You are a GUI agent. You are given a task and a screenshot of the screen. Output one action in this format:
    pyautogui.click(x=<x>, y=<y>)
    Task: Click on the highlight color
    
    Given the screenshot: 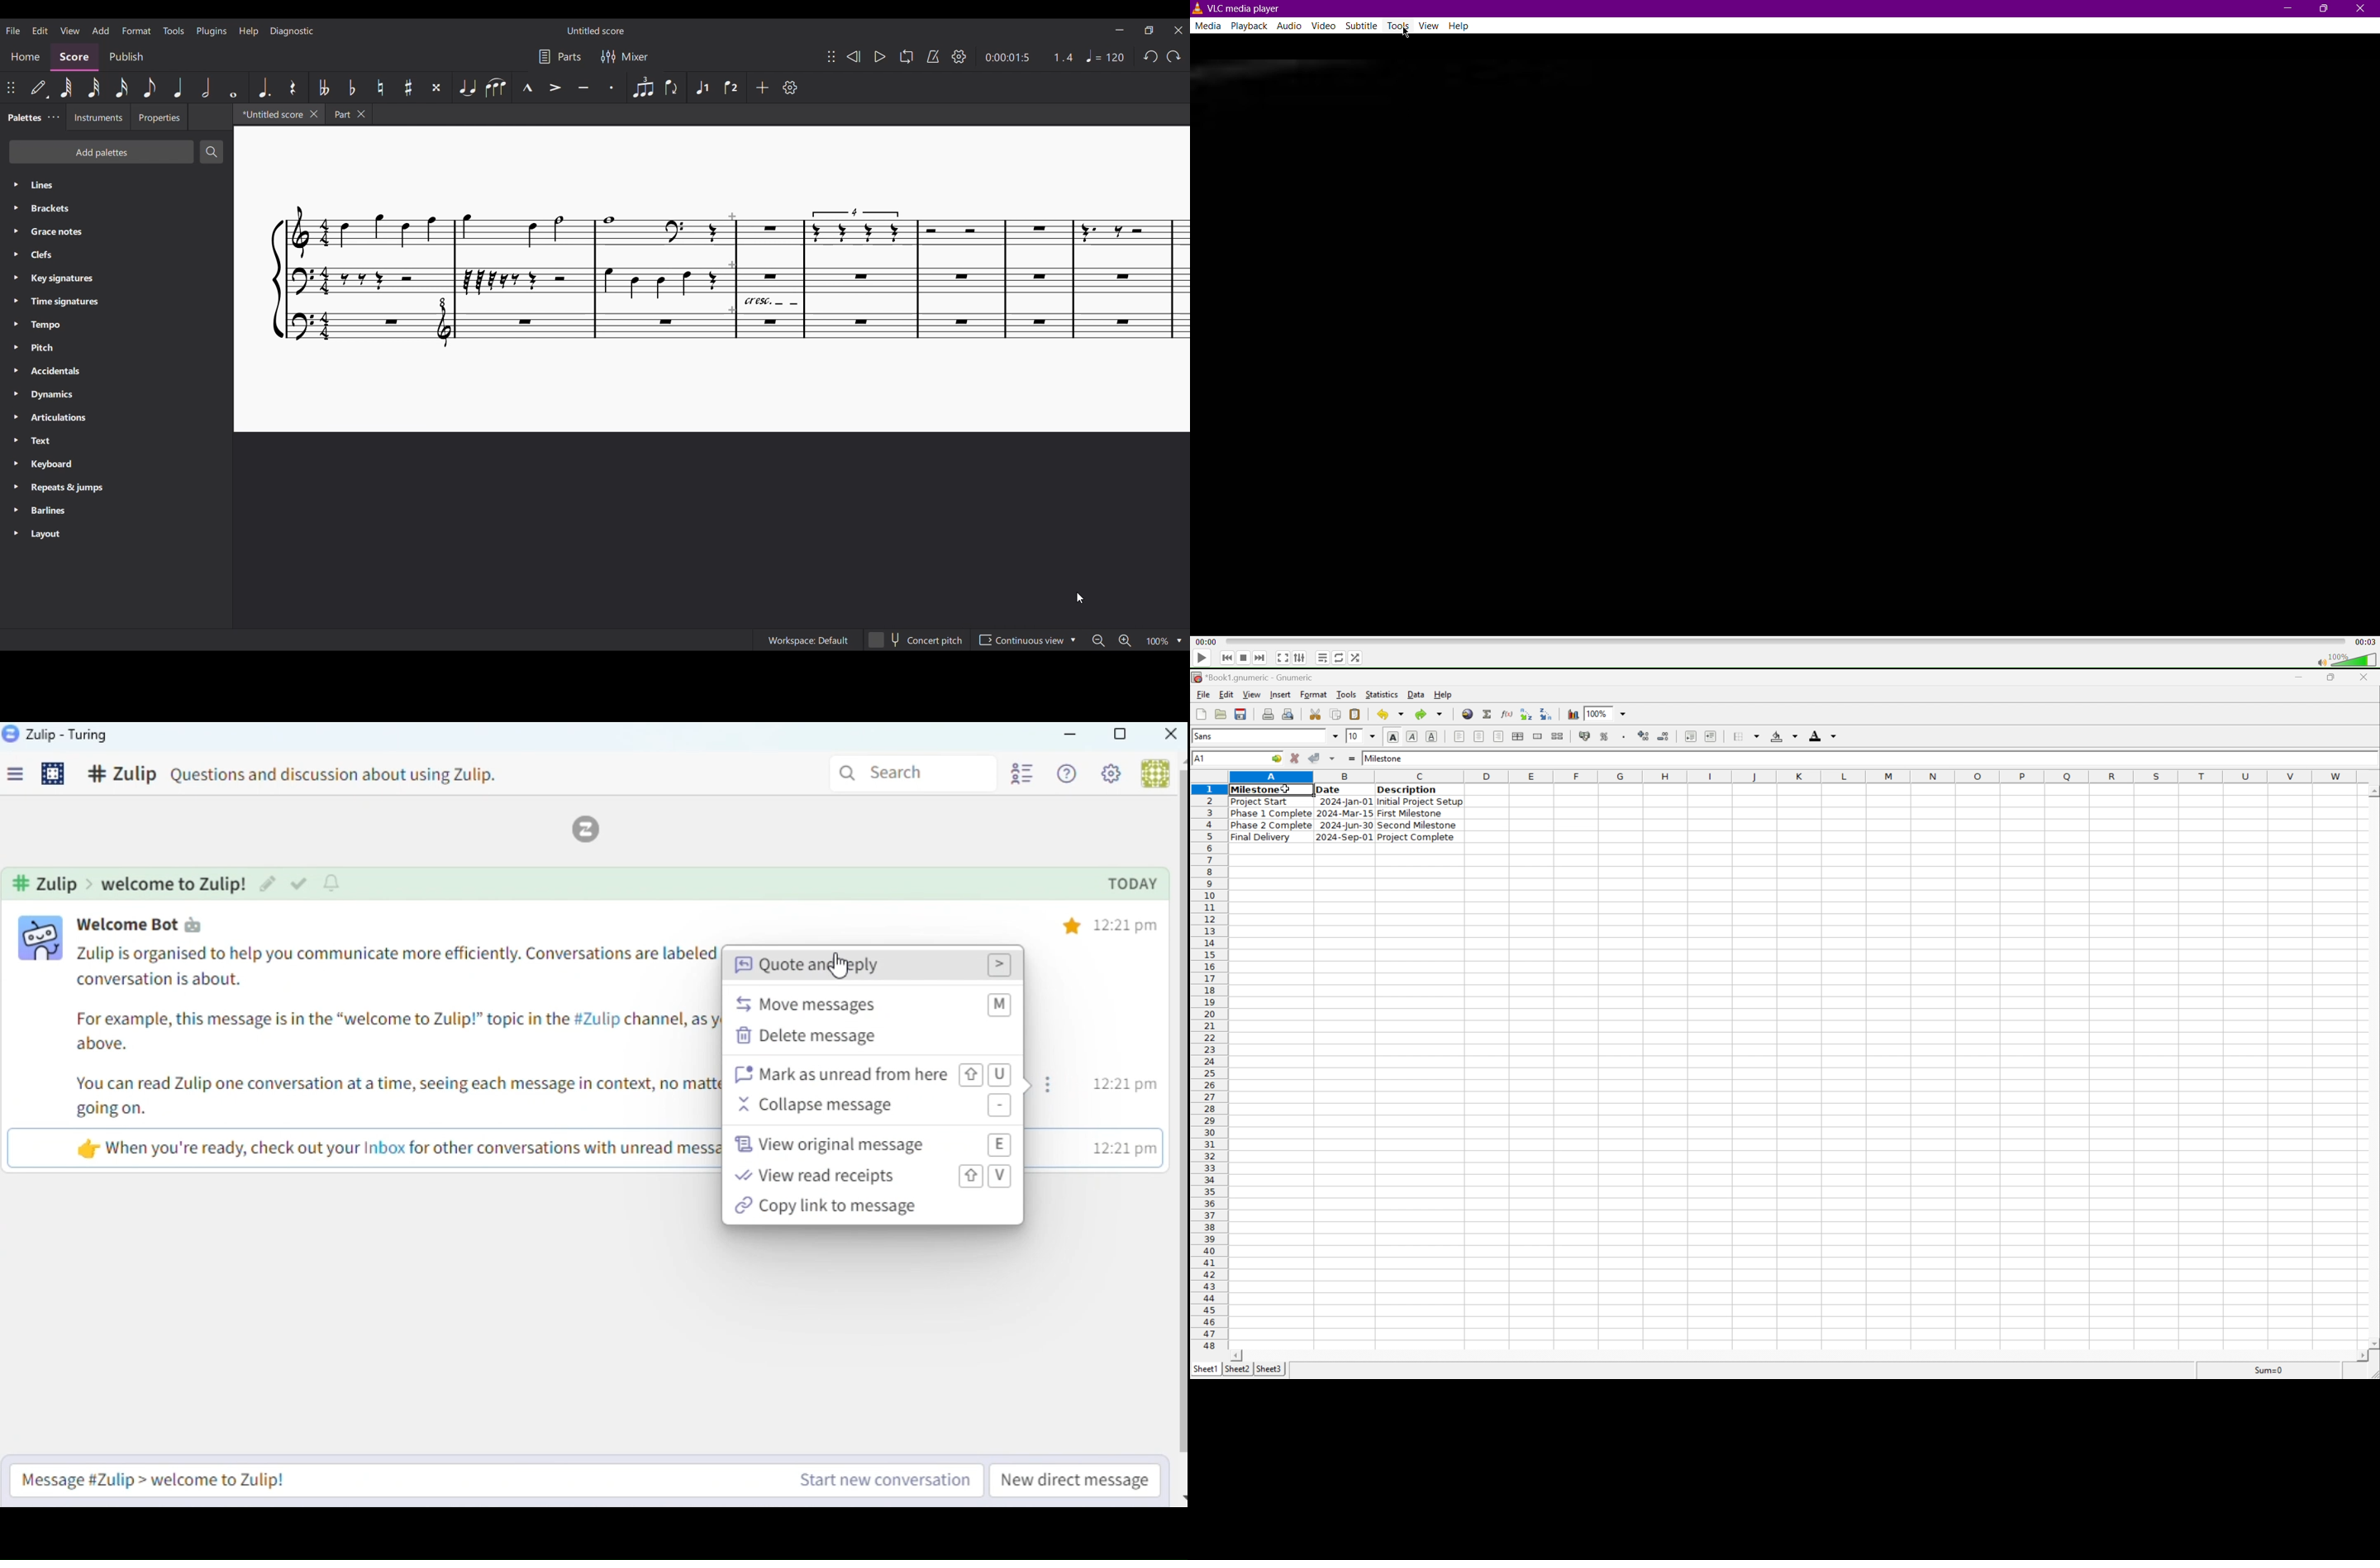 What is the action you would take?
    pyautogui.click(x=1782, y=734)
    